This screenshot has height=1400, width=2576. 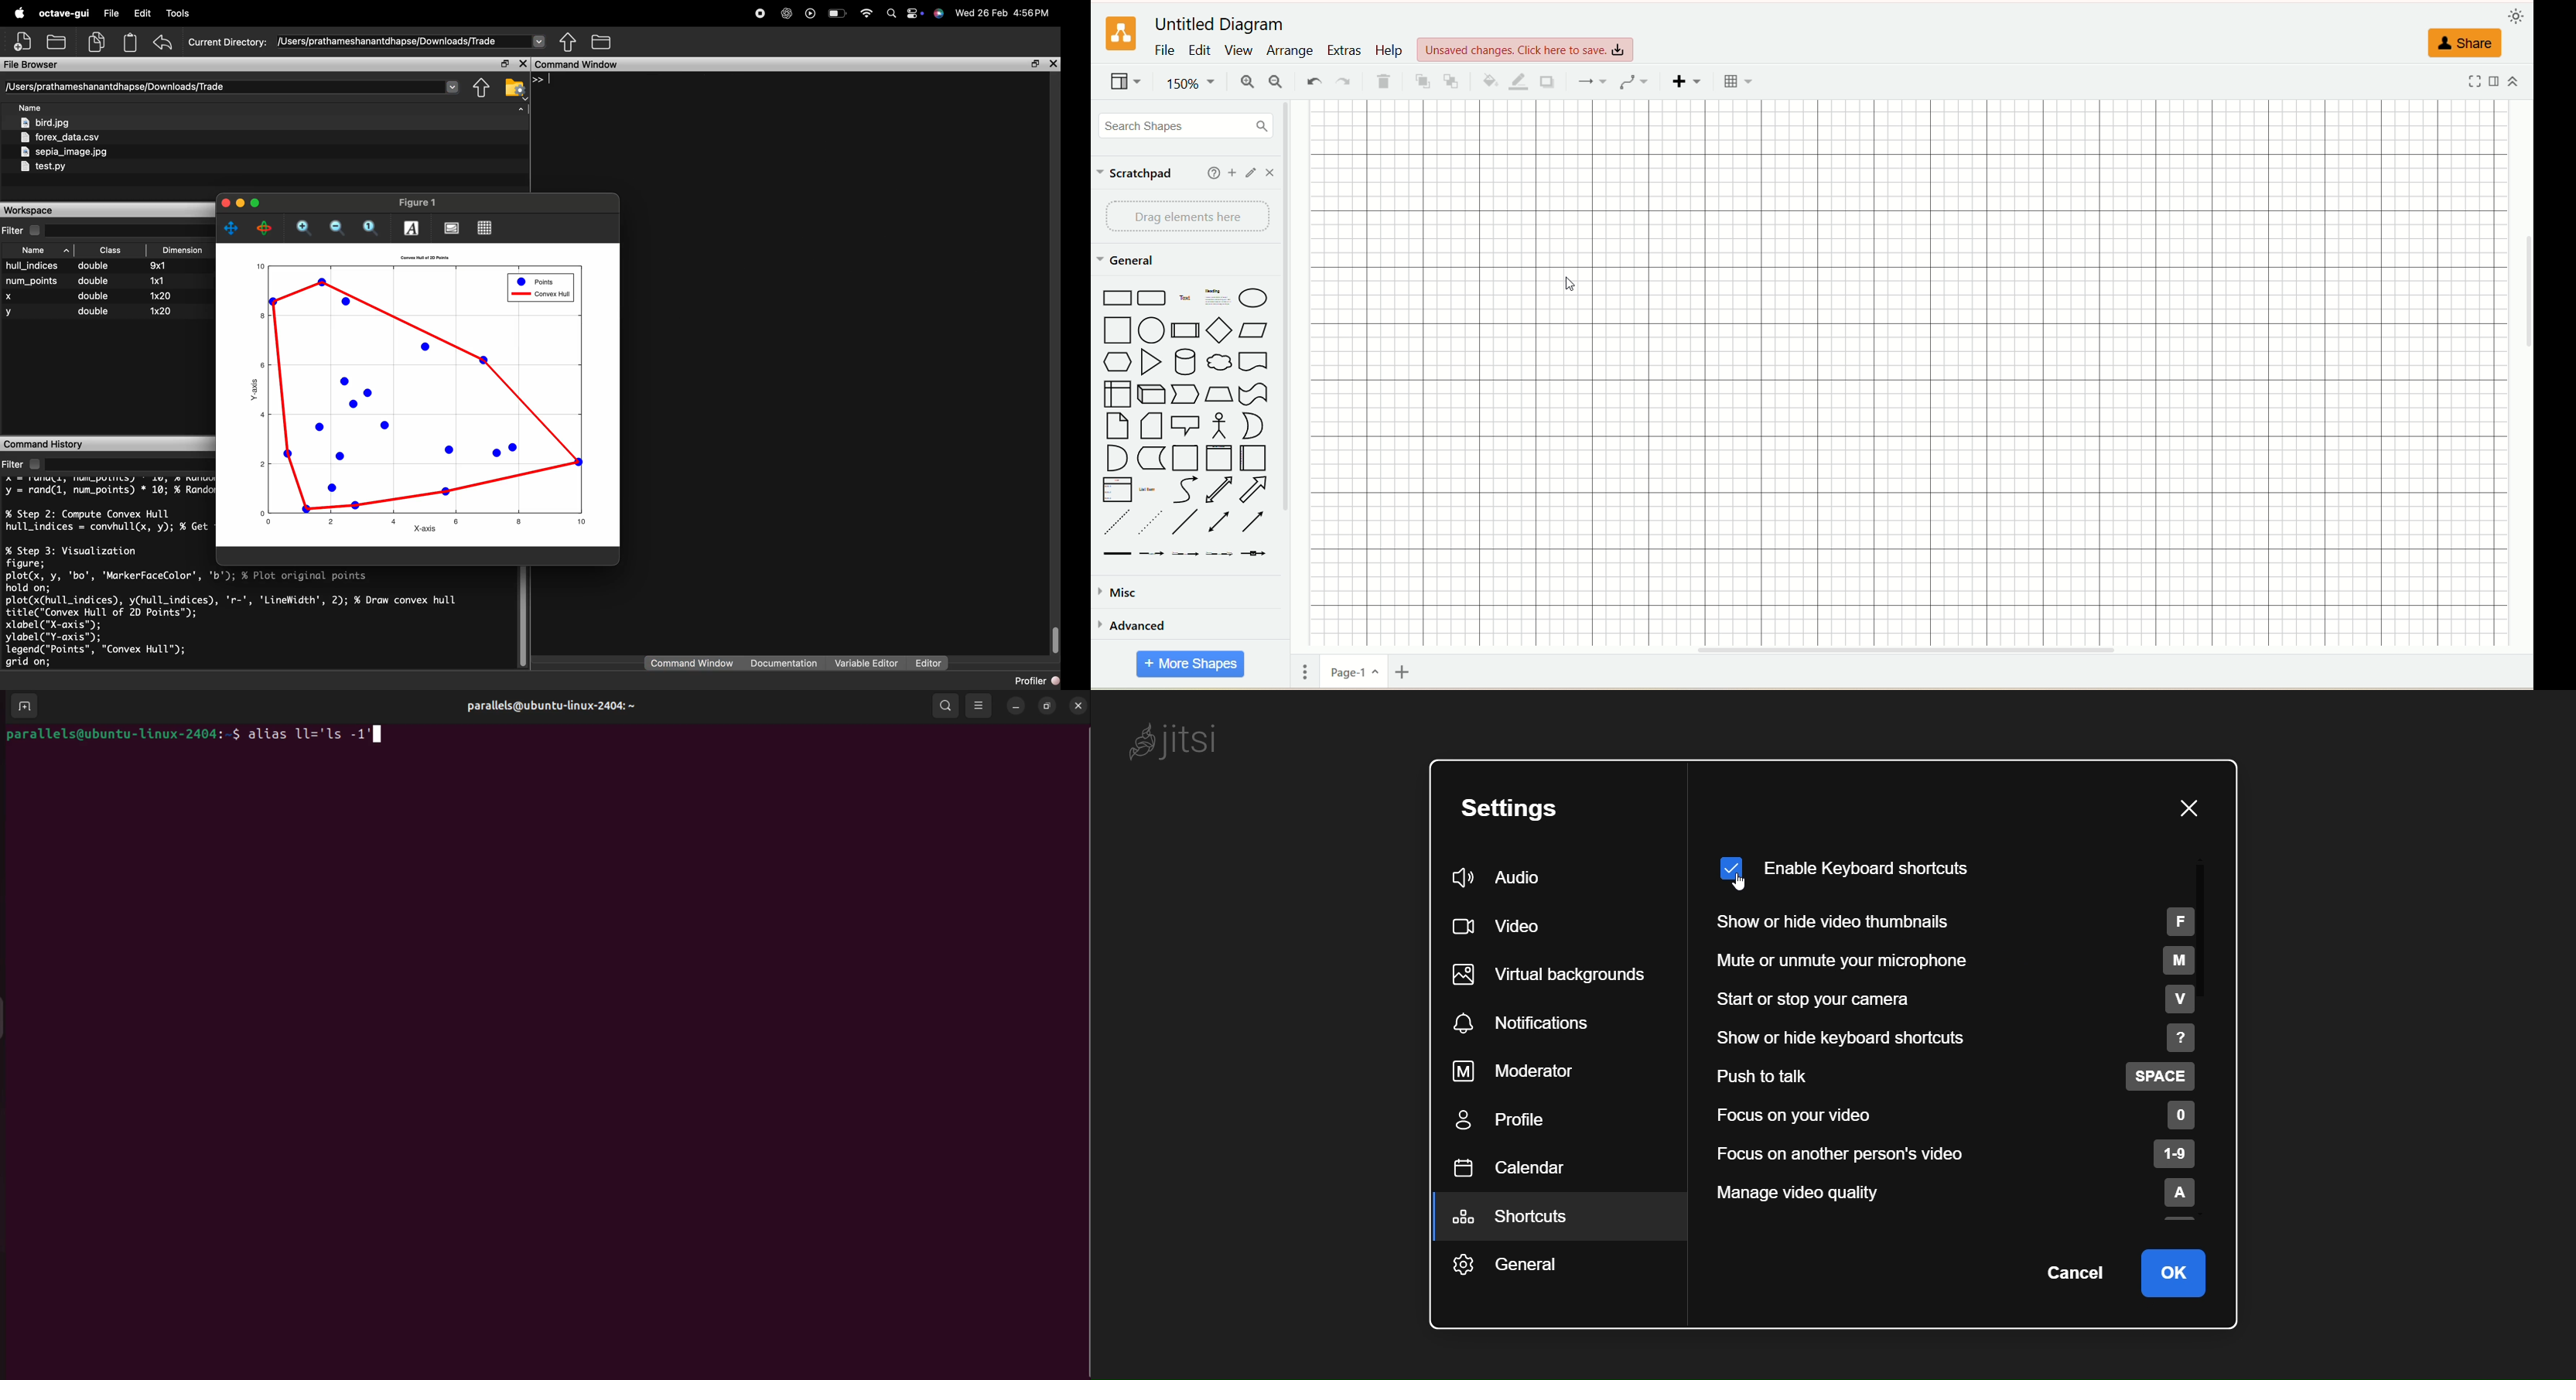 What do you see at coordinates (1149, 425) in the screenshot?
I see `card` at bounding box center [1149, 425].